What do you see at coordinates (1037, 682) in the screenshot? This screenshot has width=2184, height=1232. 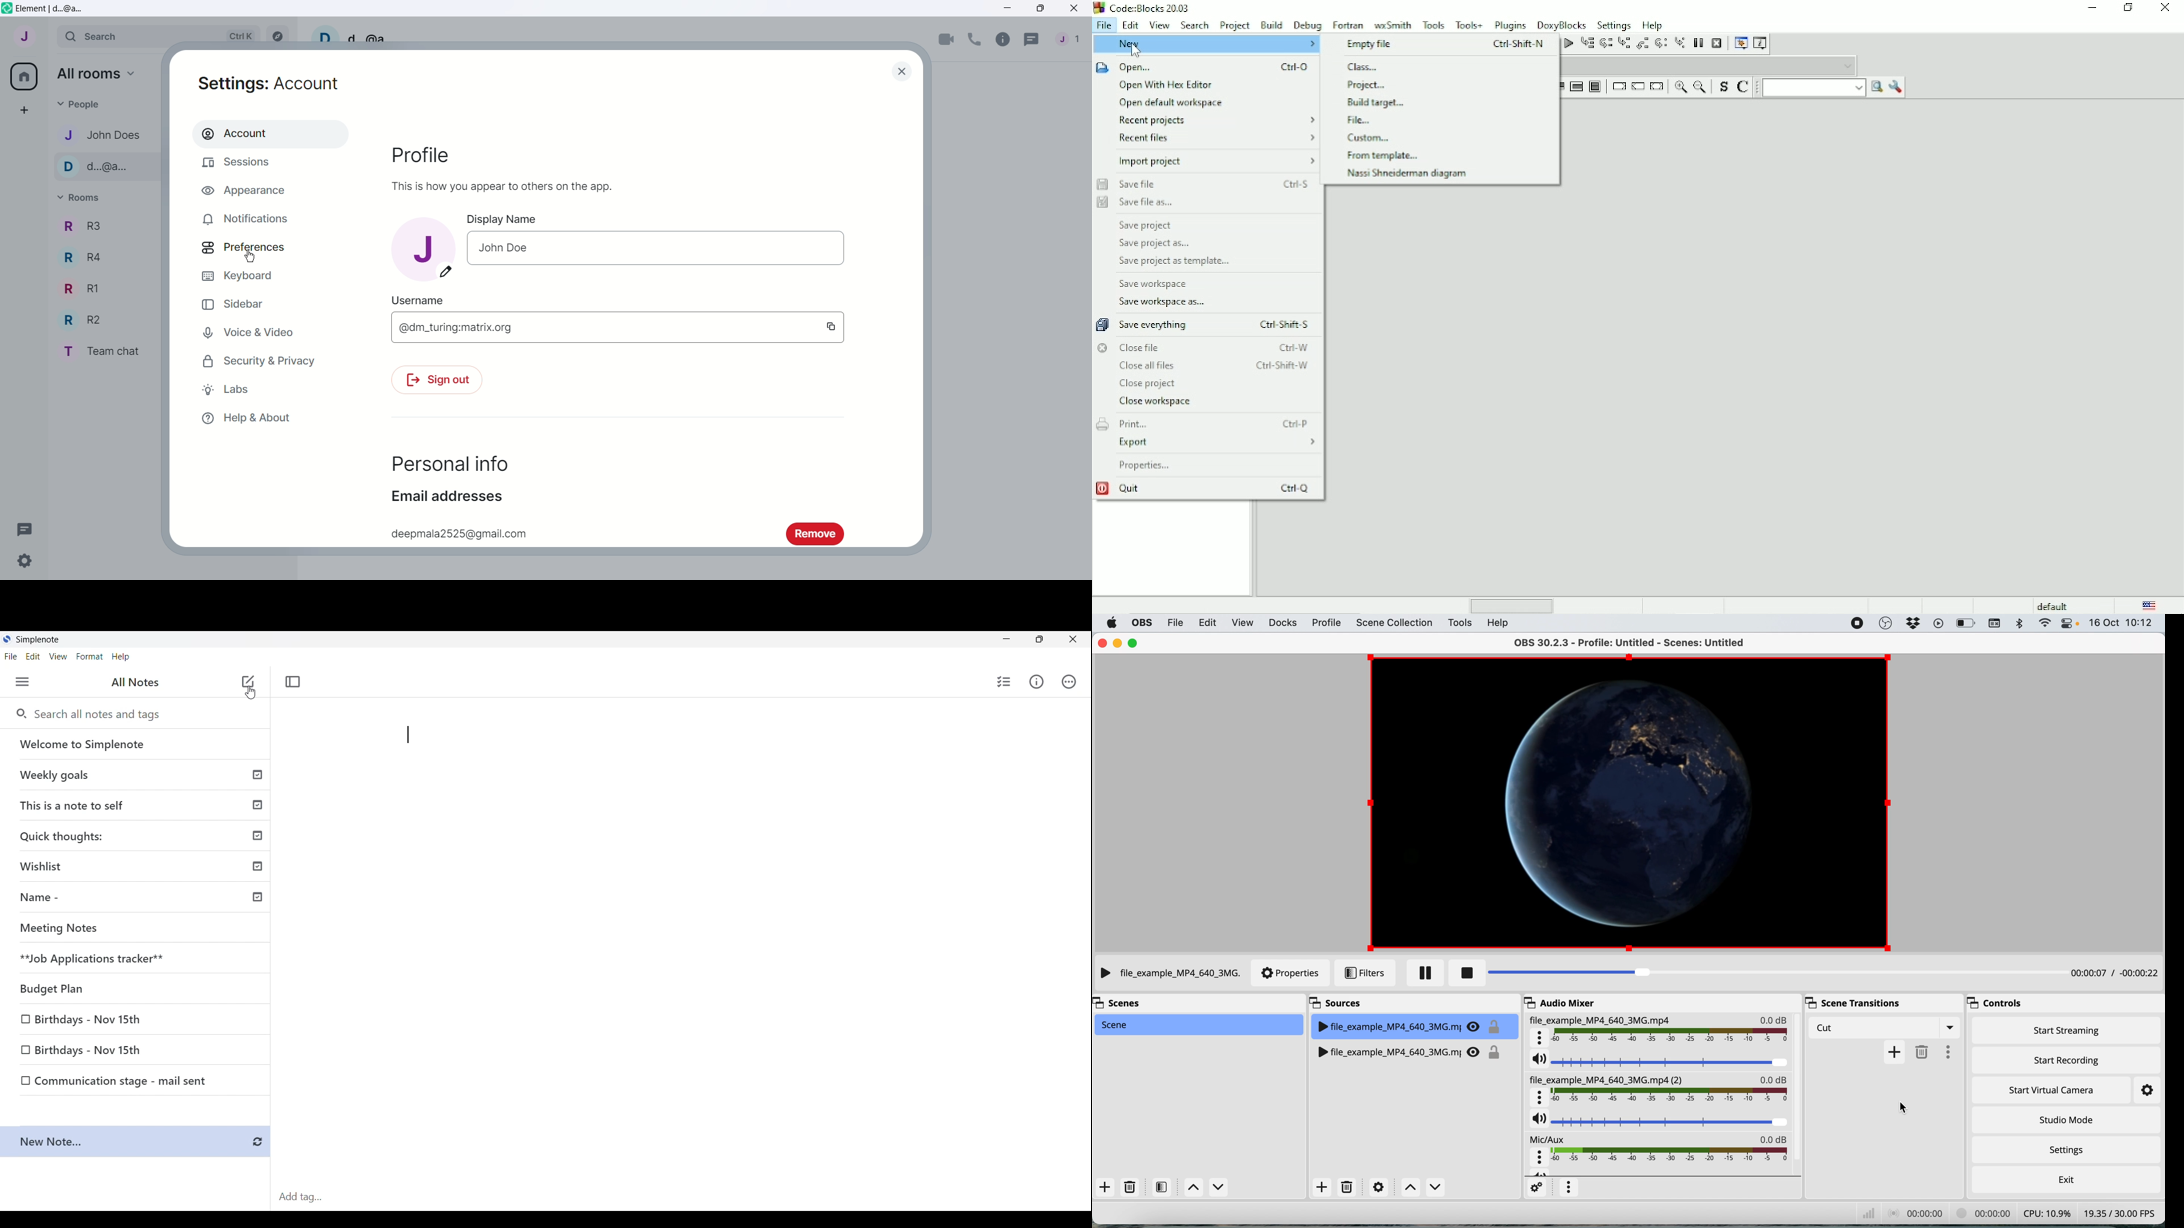 I see `Info` at bounding box center [1037, 682].